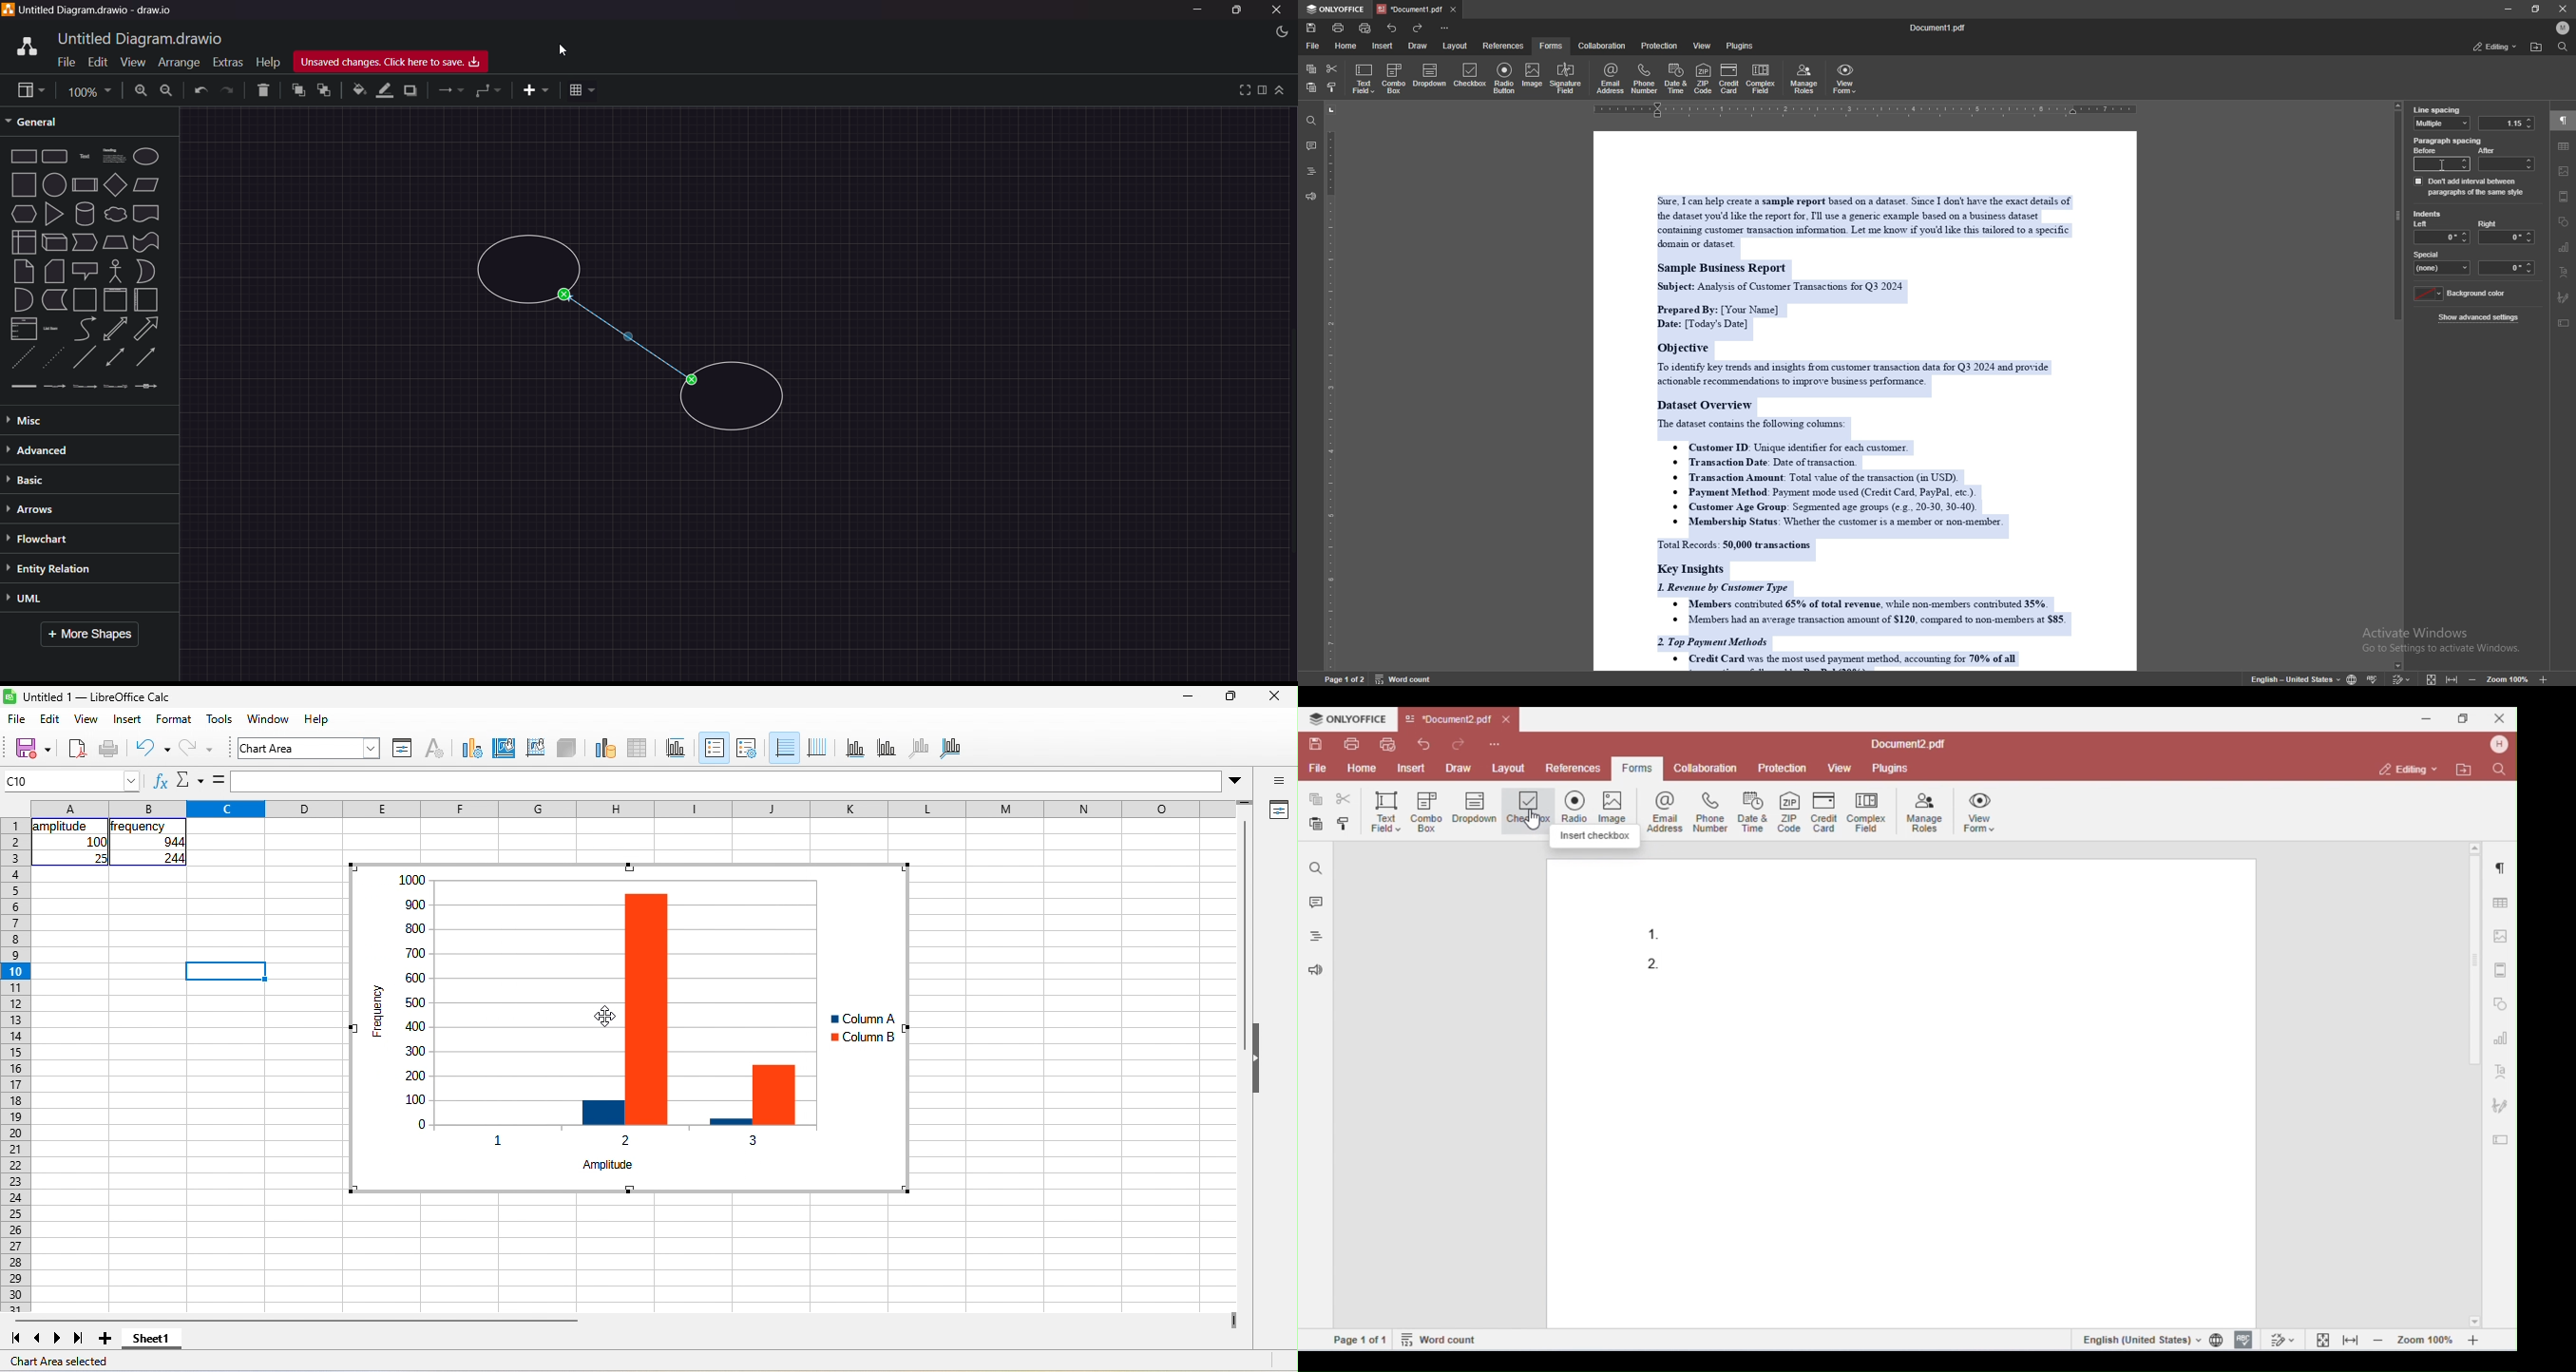  What do you see at coordinates (1506, 78) in the screenshot?
I see `radio button` at bounding box center [1506, 78].